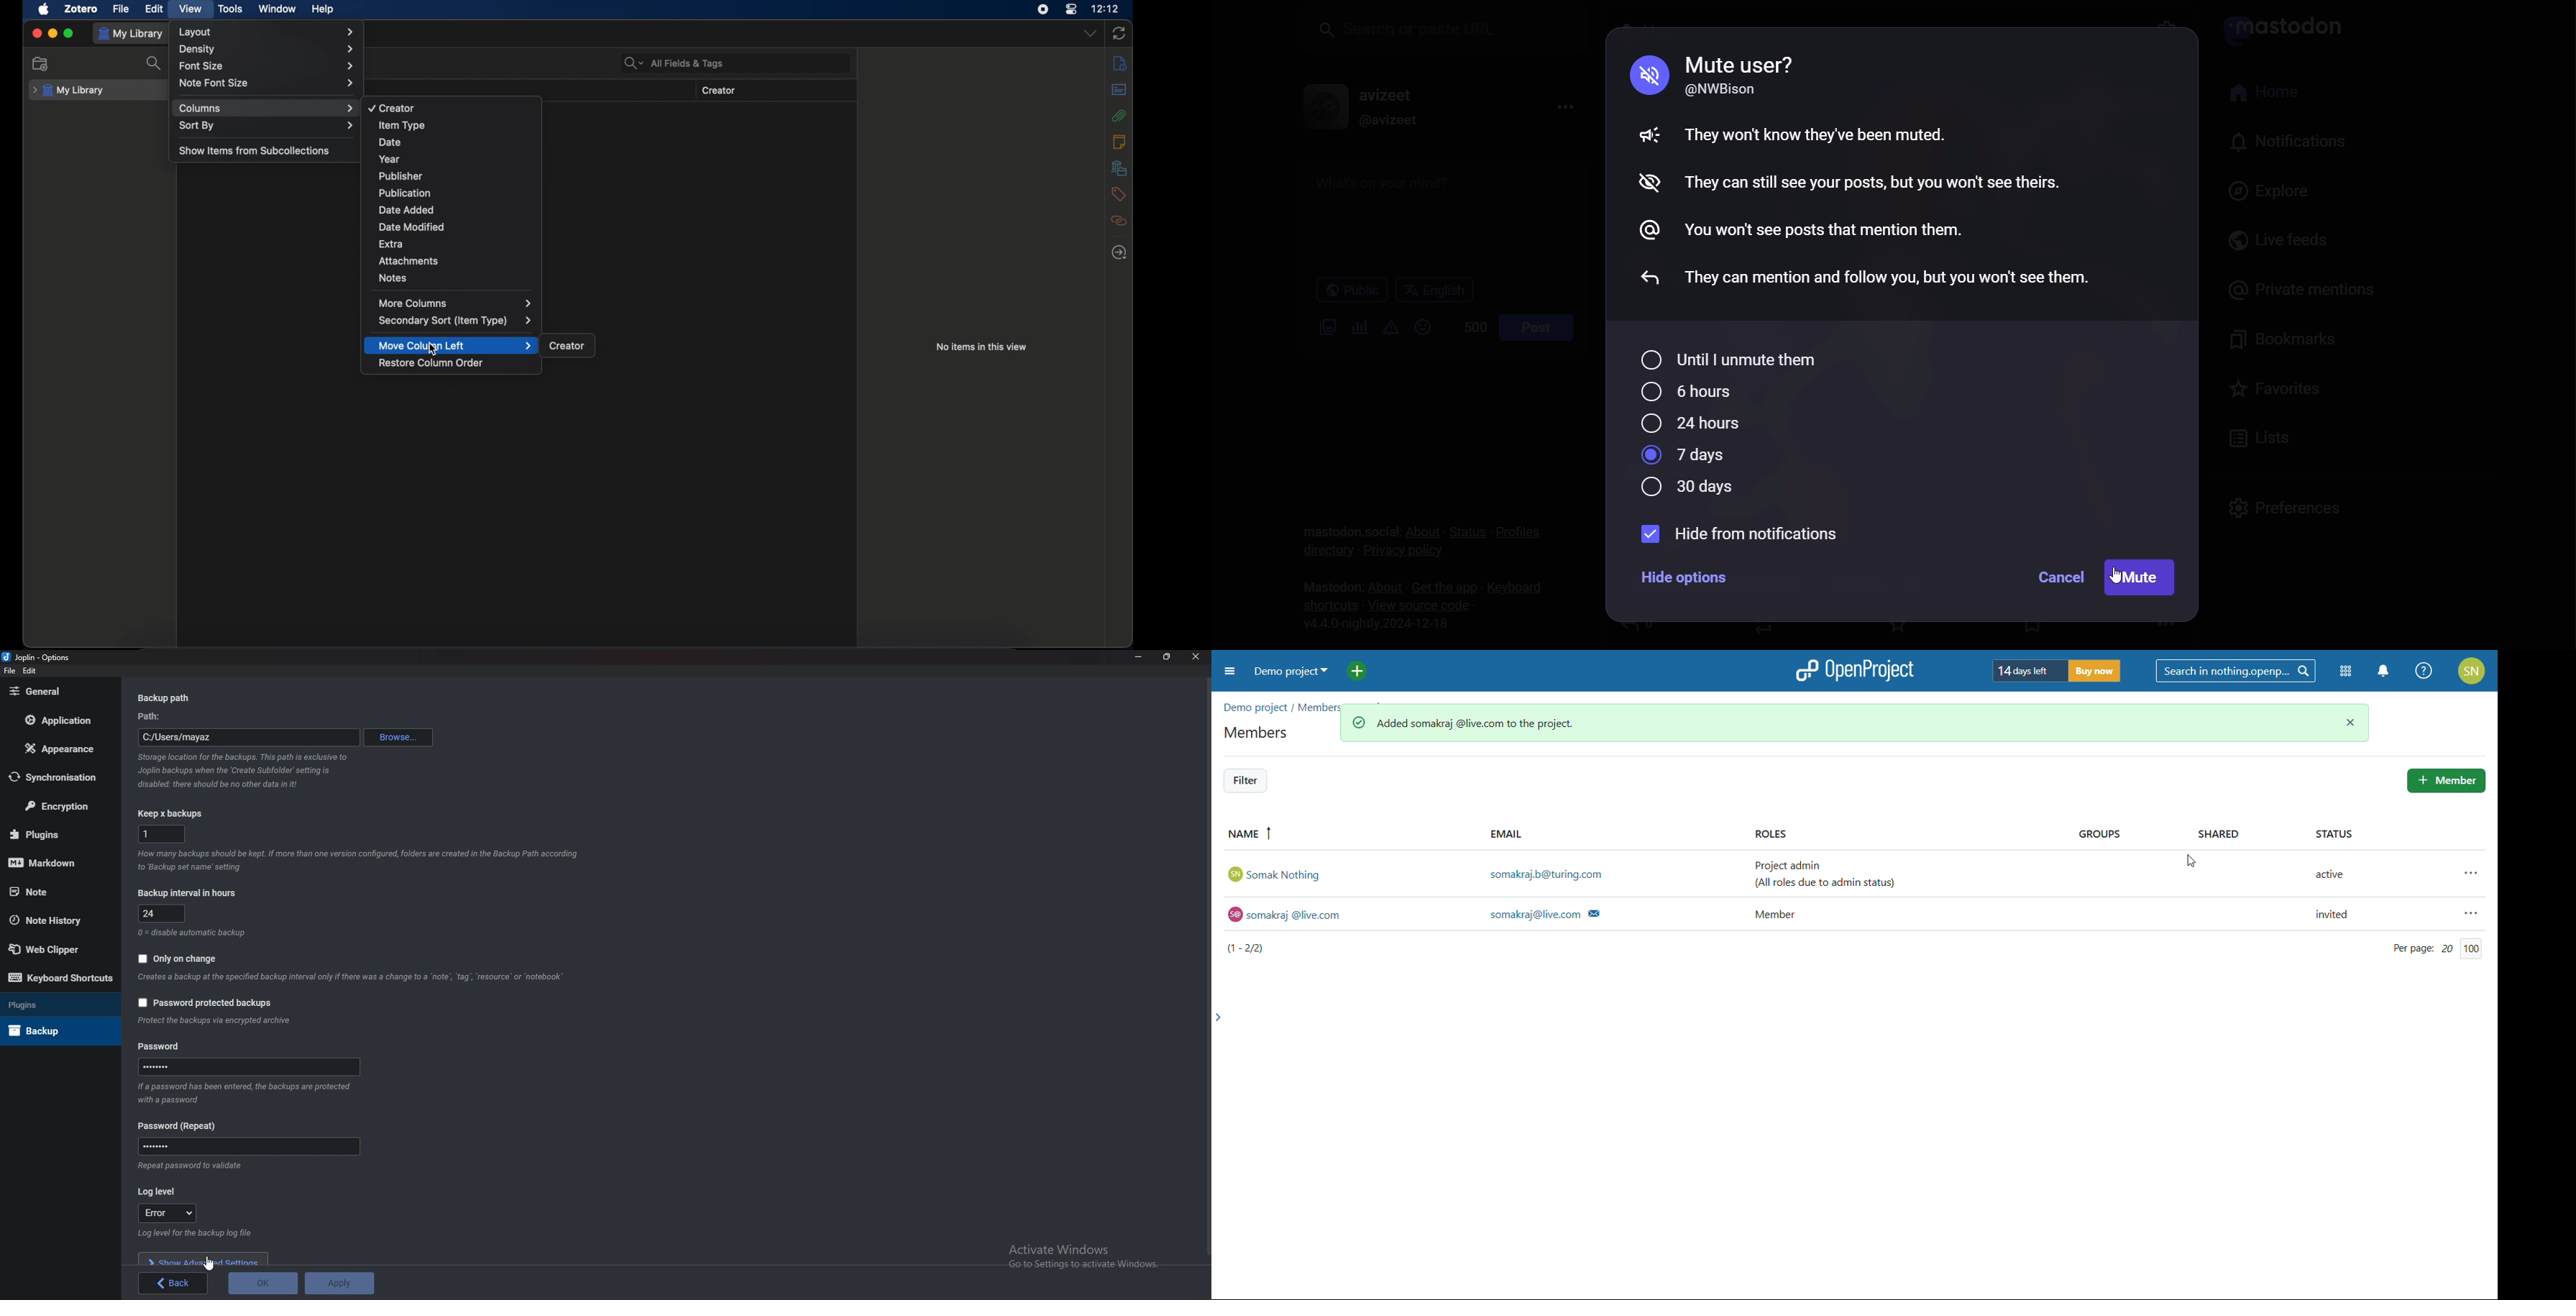  Describe the element at coordinates (409, 261) in the screenshot. I see `attachments` at that location.